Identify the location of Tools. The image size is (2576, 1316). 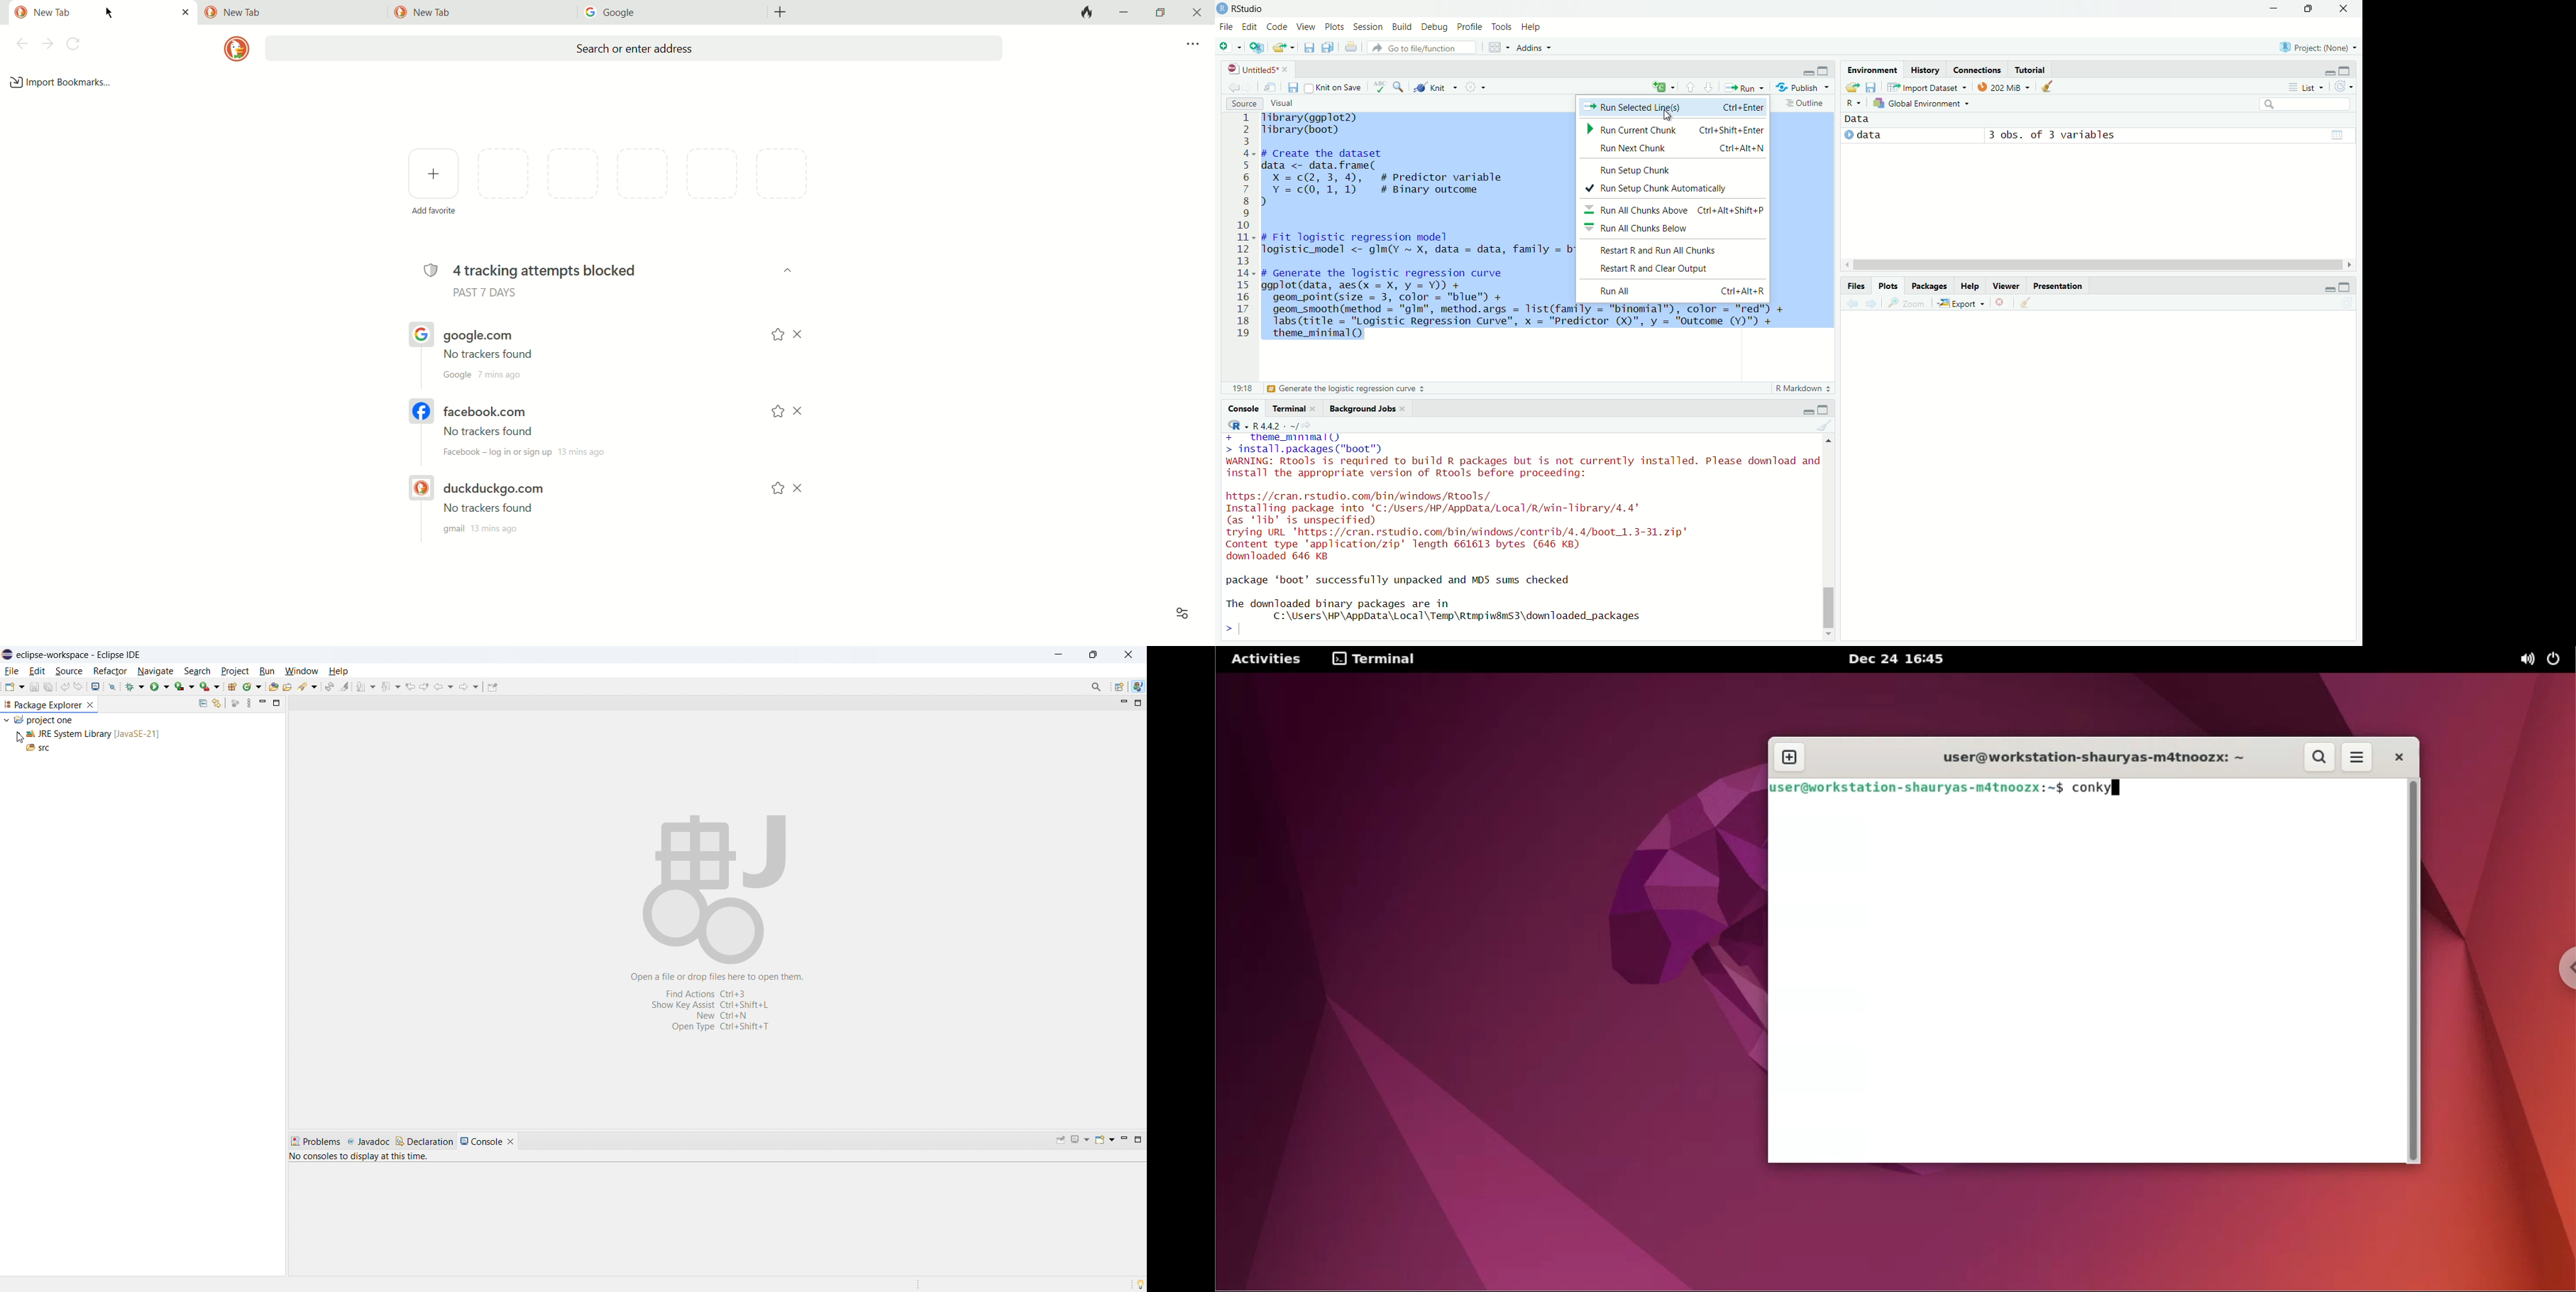
(1501, 26).